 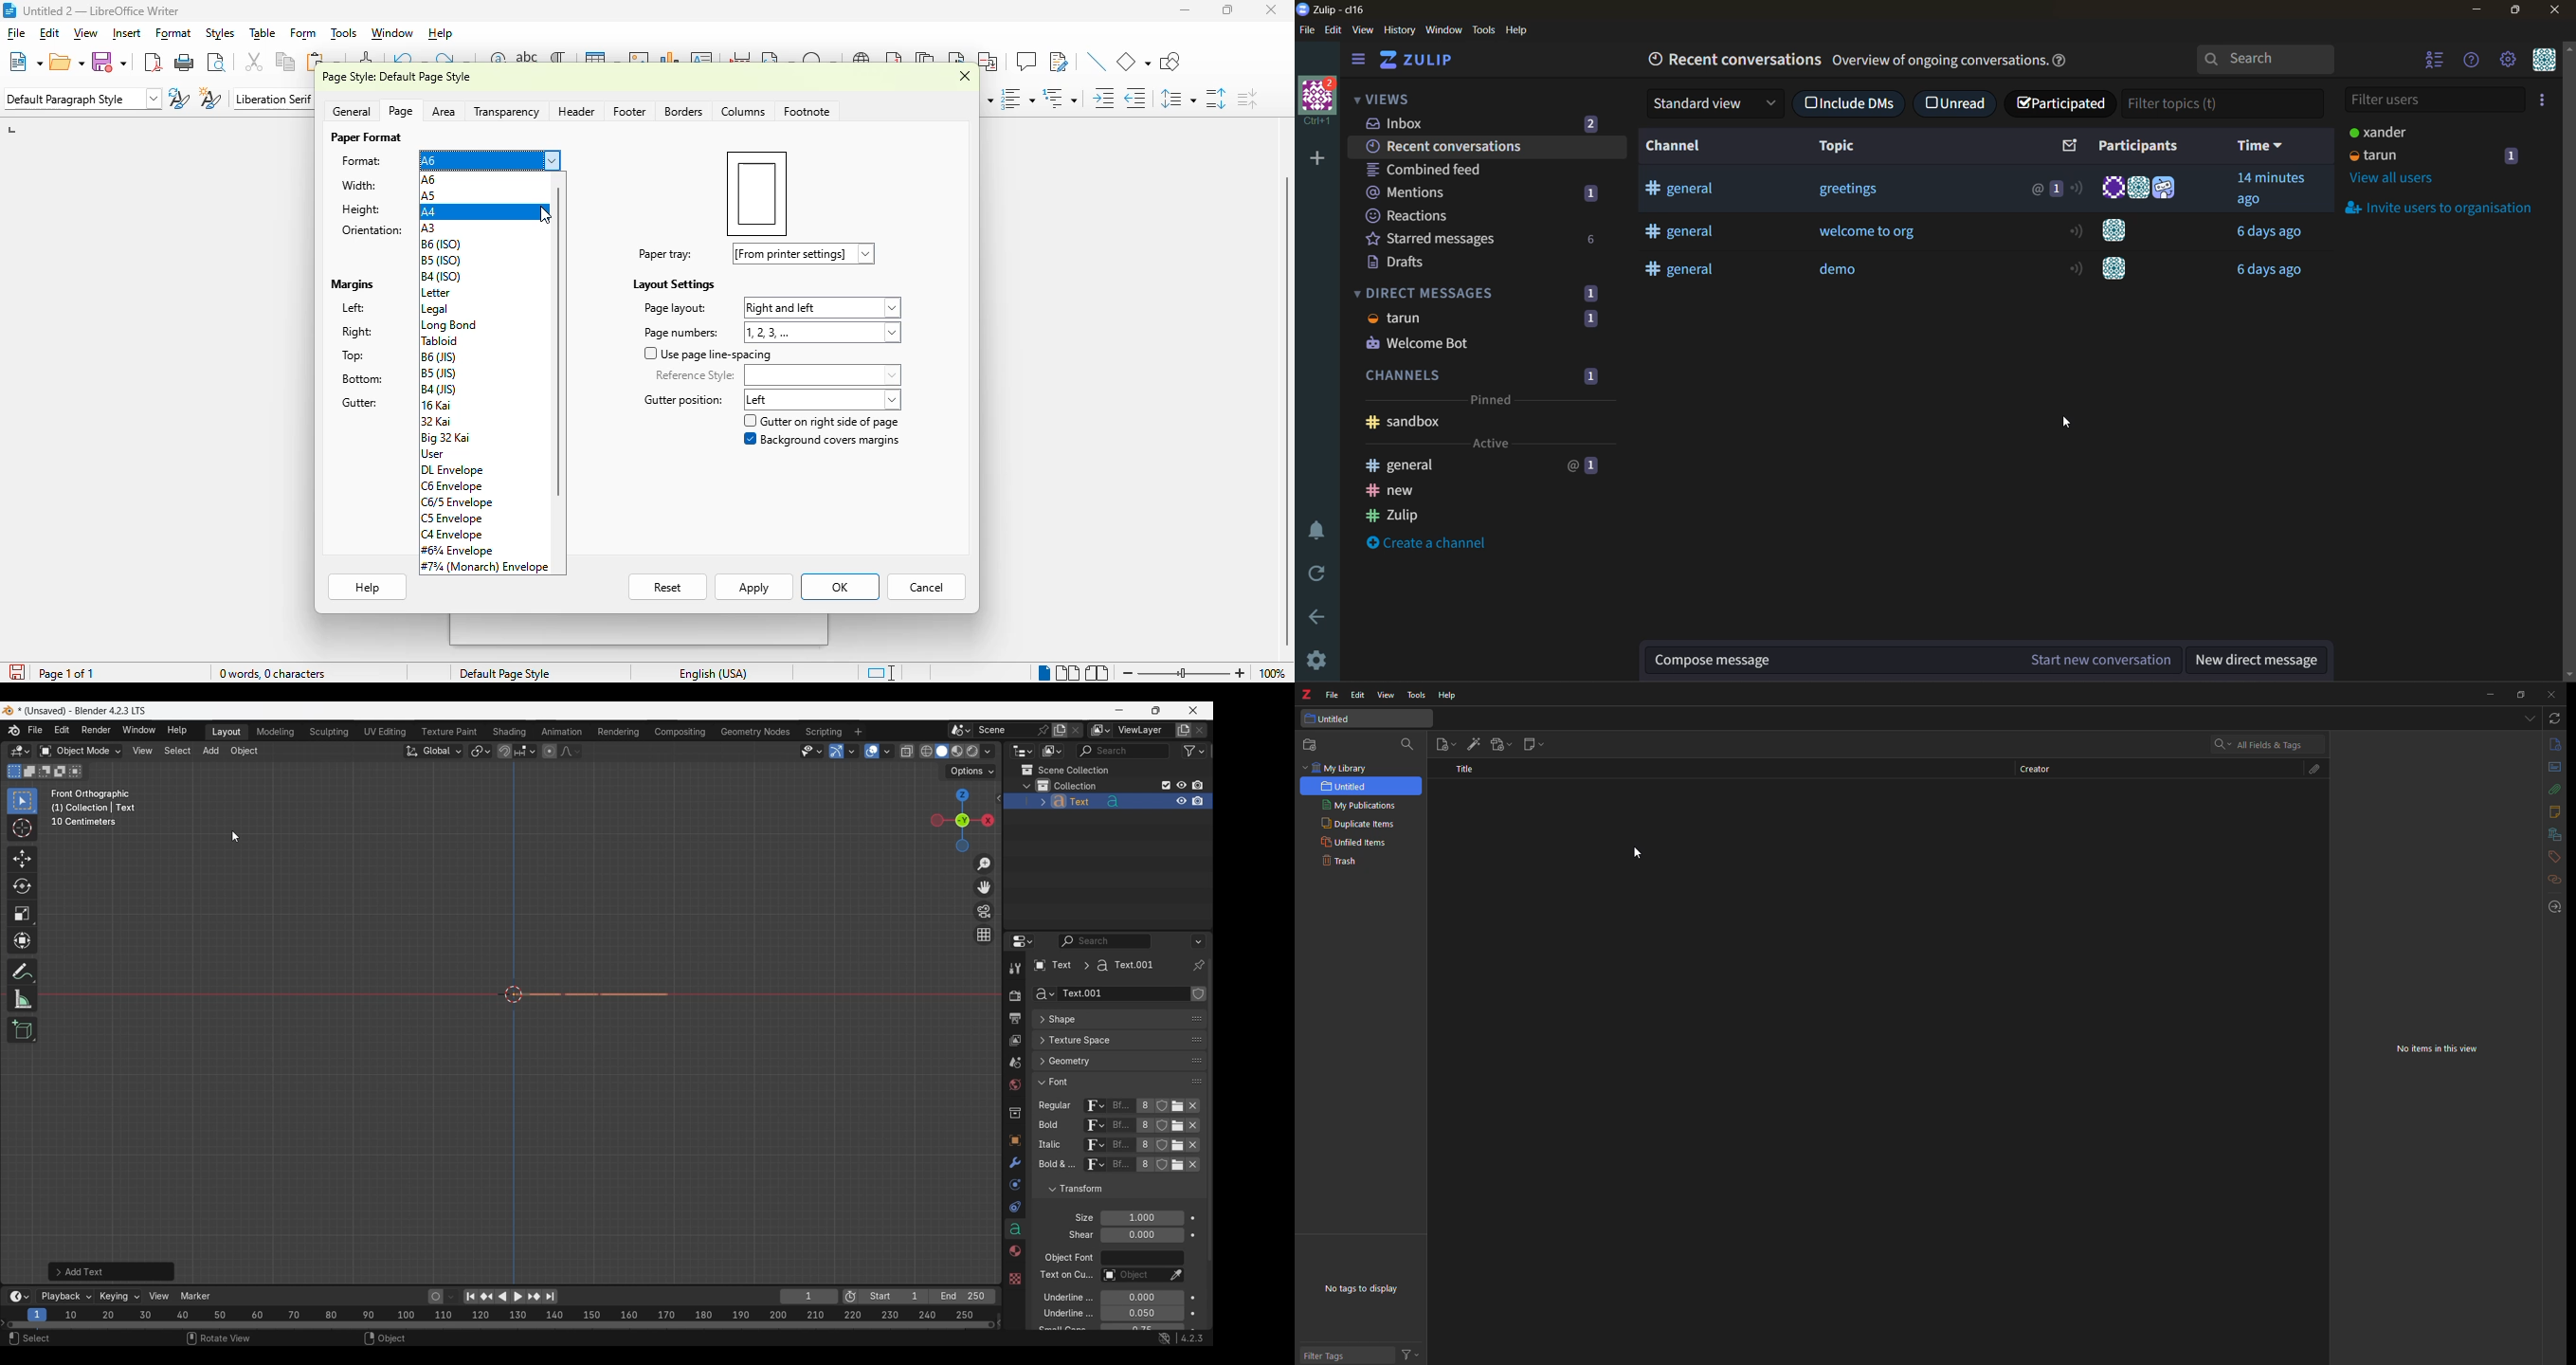 I want to click on tools, so click(x=1484, y=30).